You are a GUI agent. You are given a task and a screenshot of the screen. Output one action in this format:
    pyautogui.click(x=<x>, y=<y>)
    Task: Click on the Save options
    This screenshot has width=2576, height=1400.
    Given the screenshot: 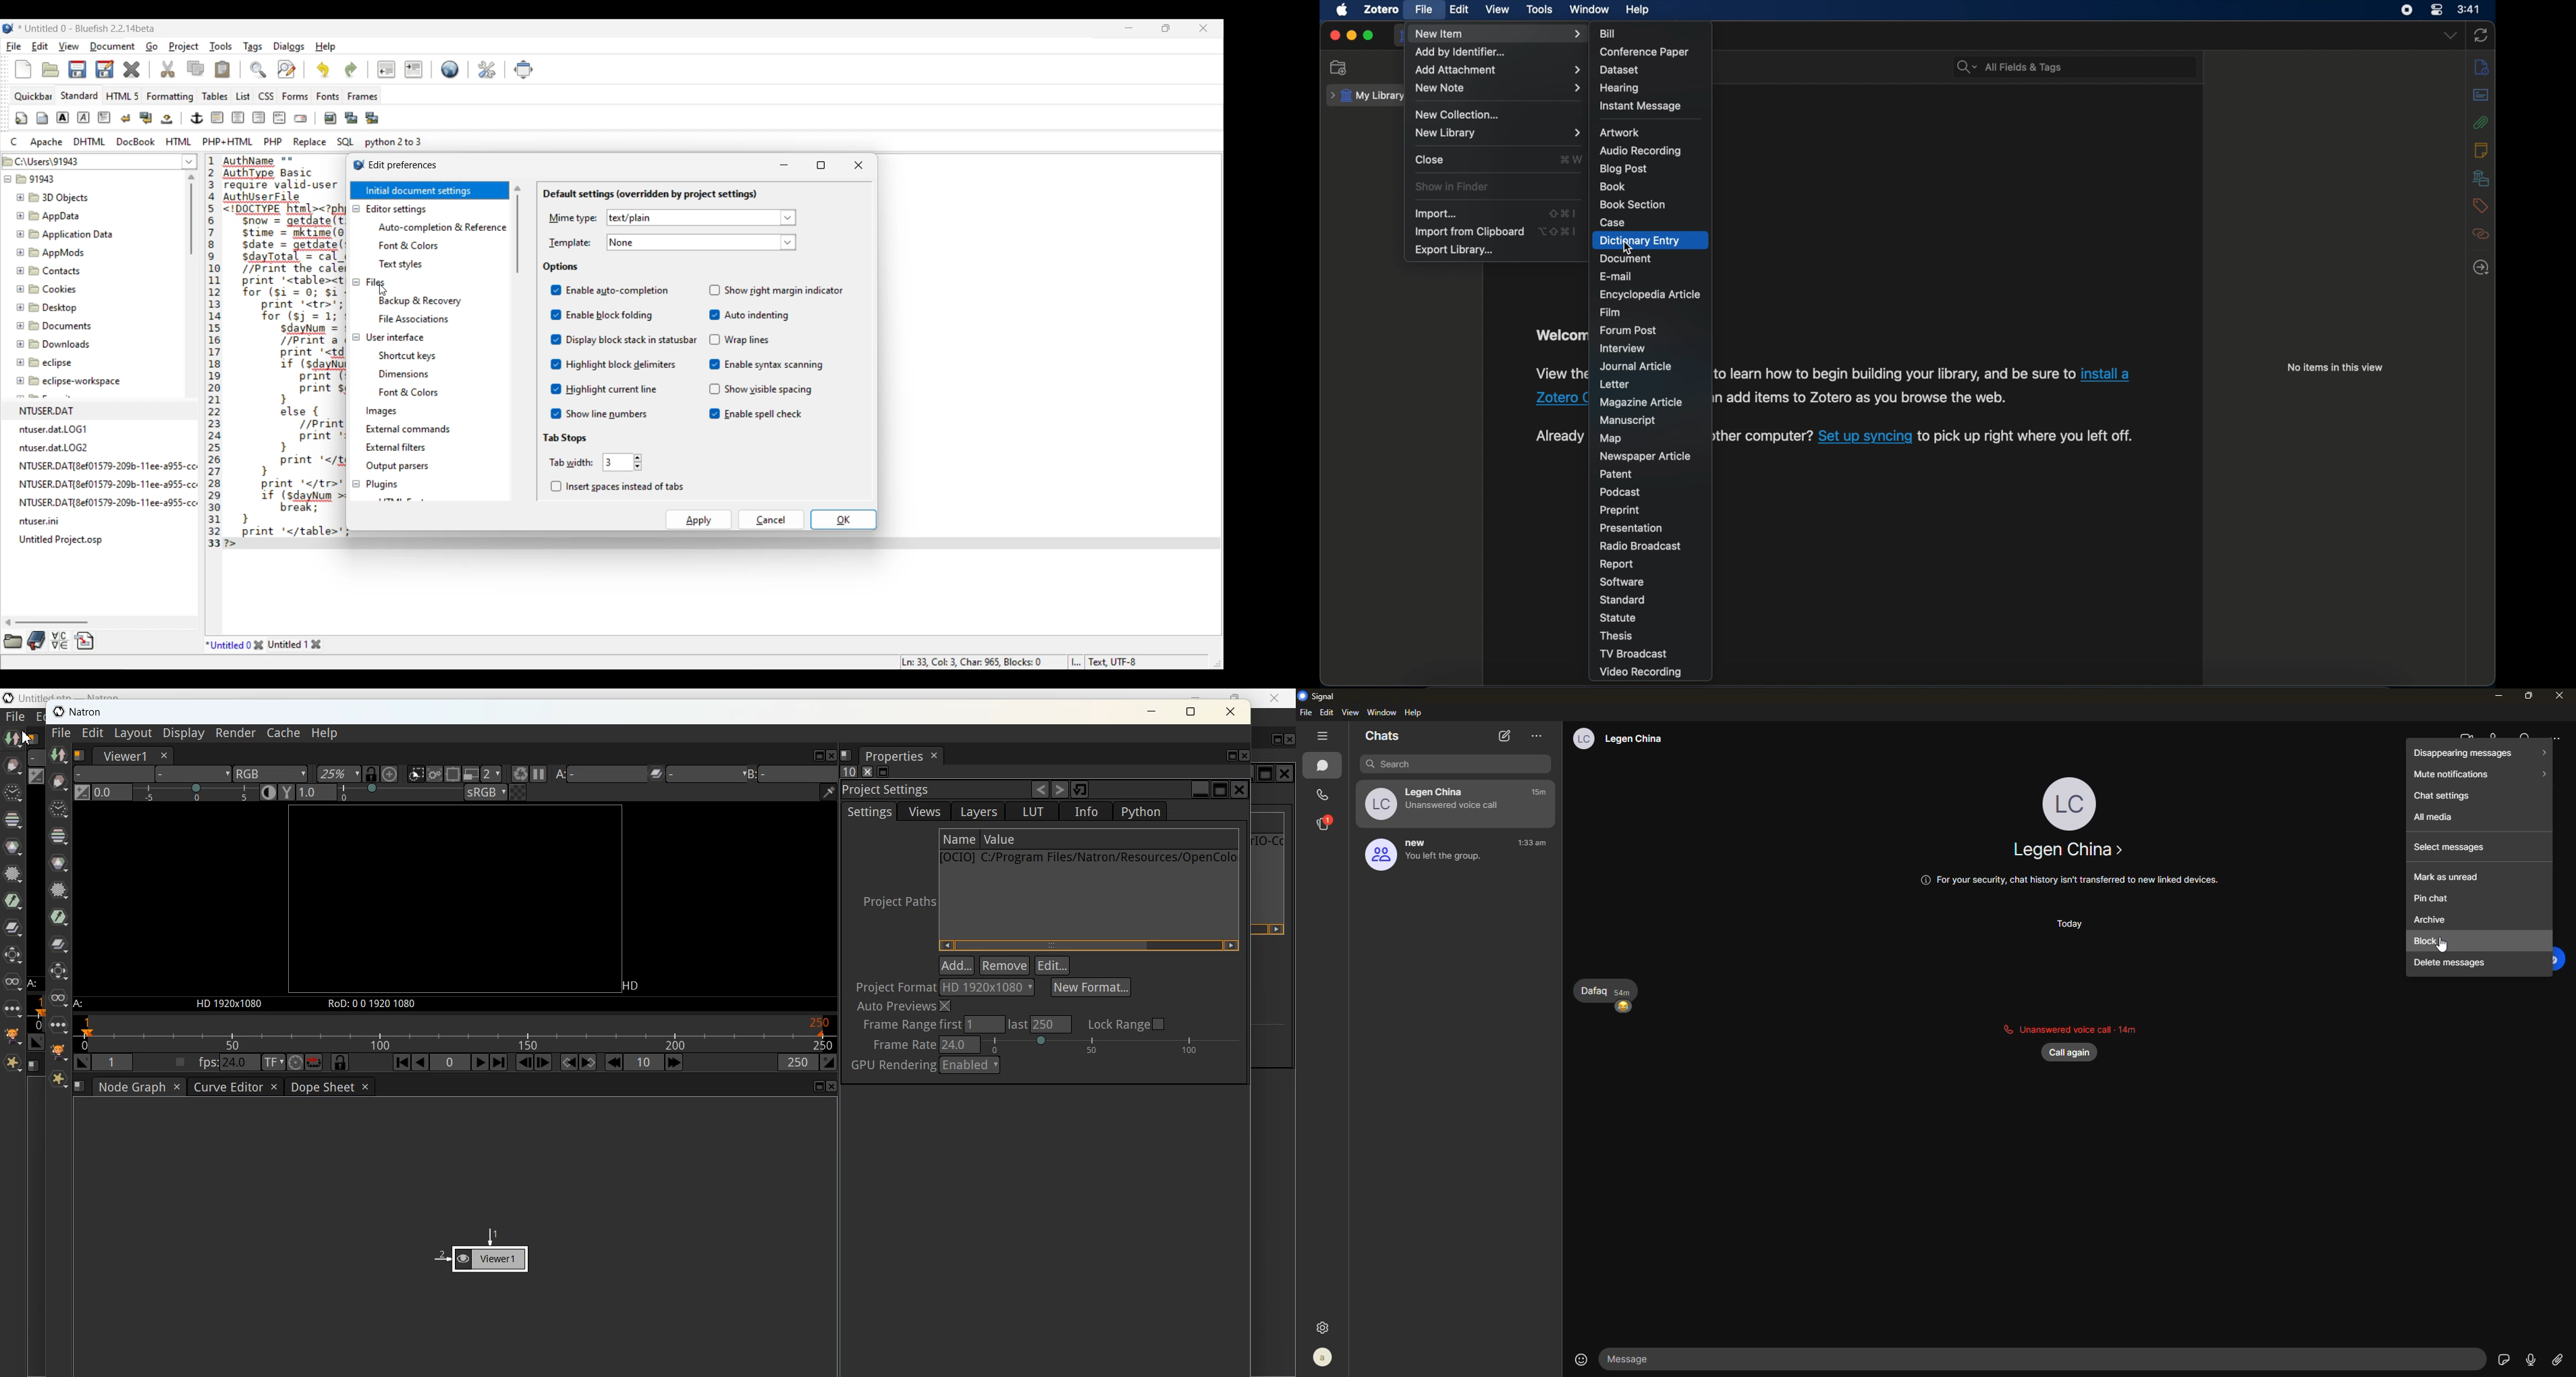 What is the action you would take?
    pyautogui.click(x=92, y=69)
    